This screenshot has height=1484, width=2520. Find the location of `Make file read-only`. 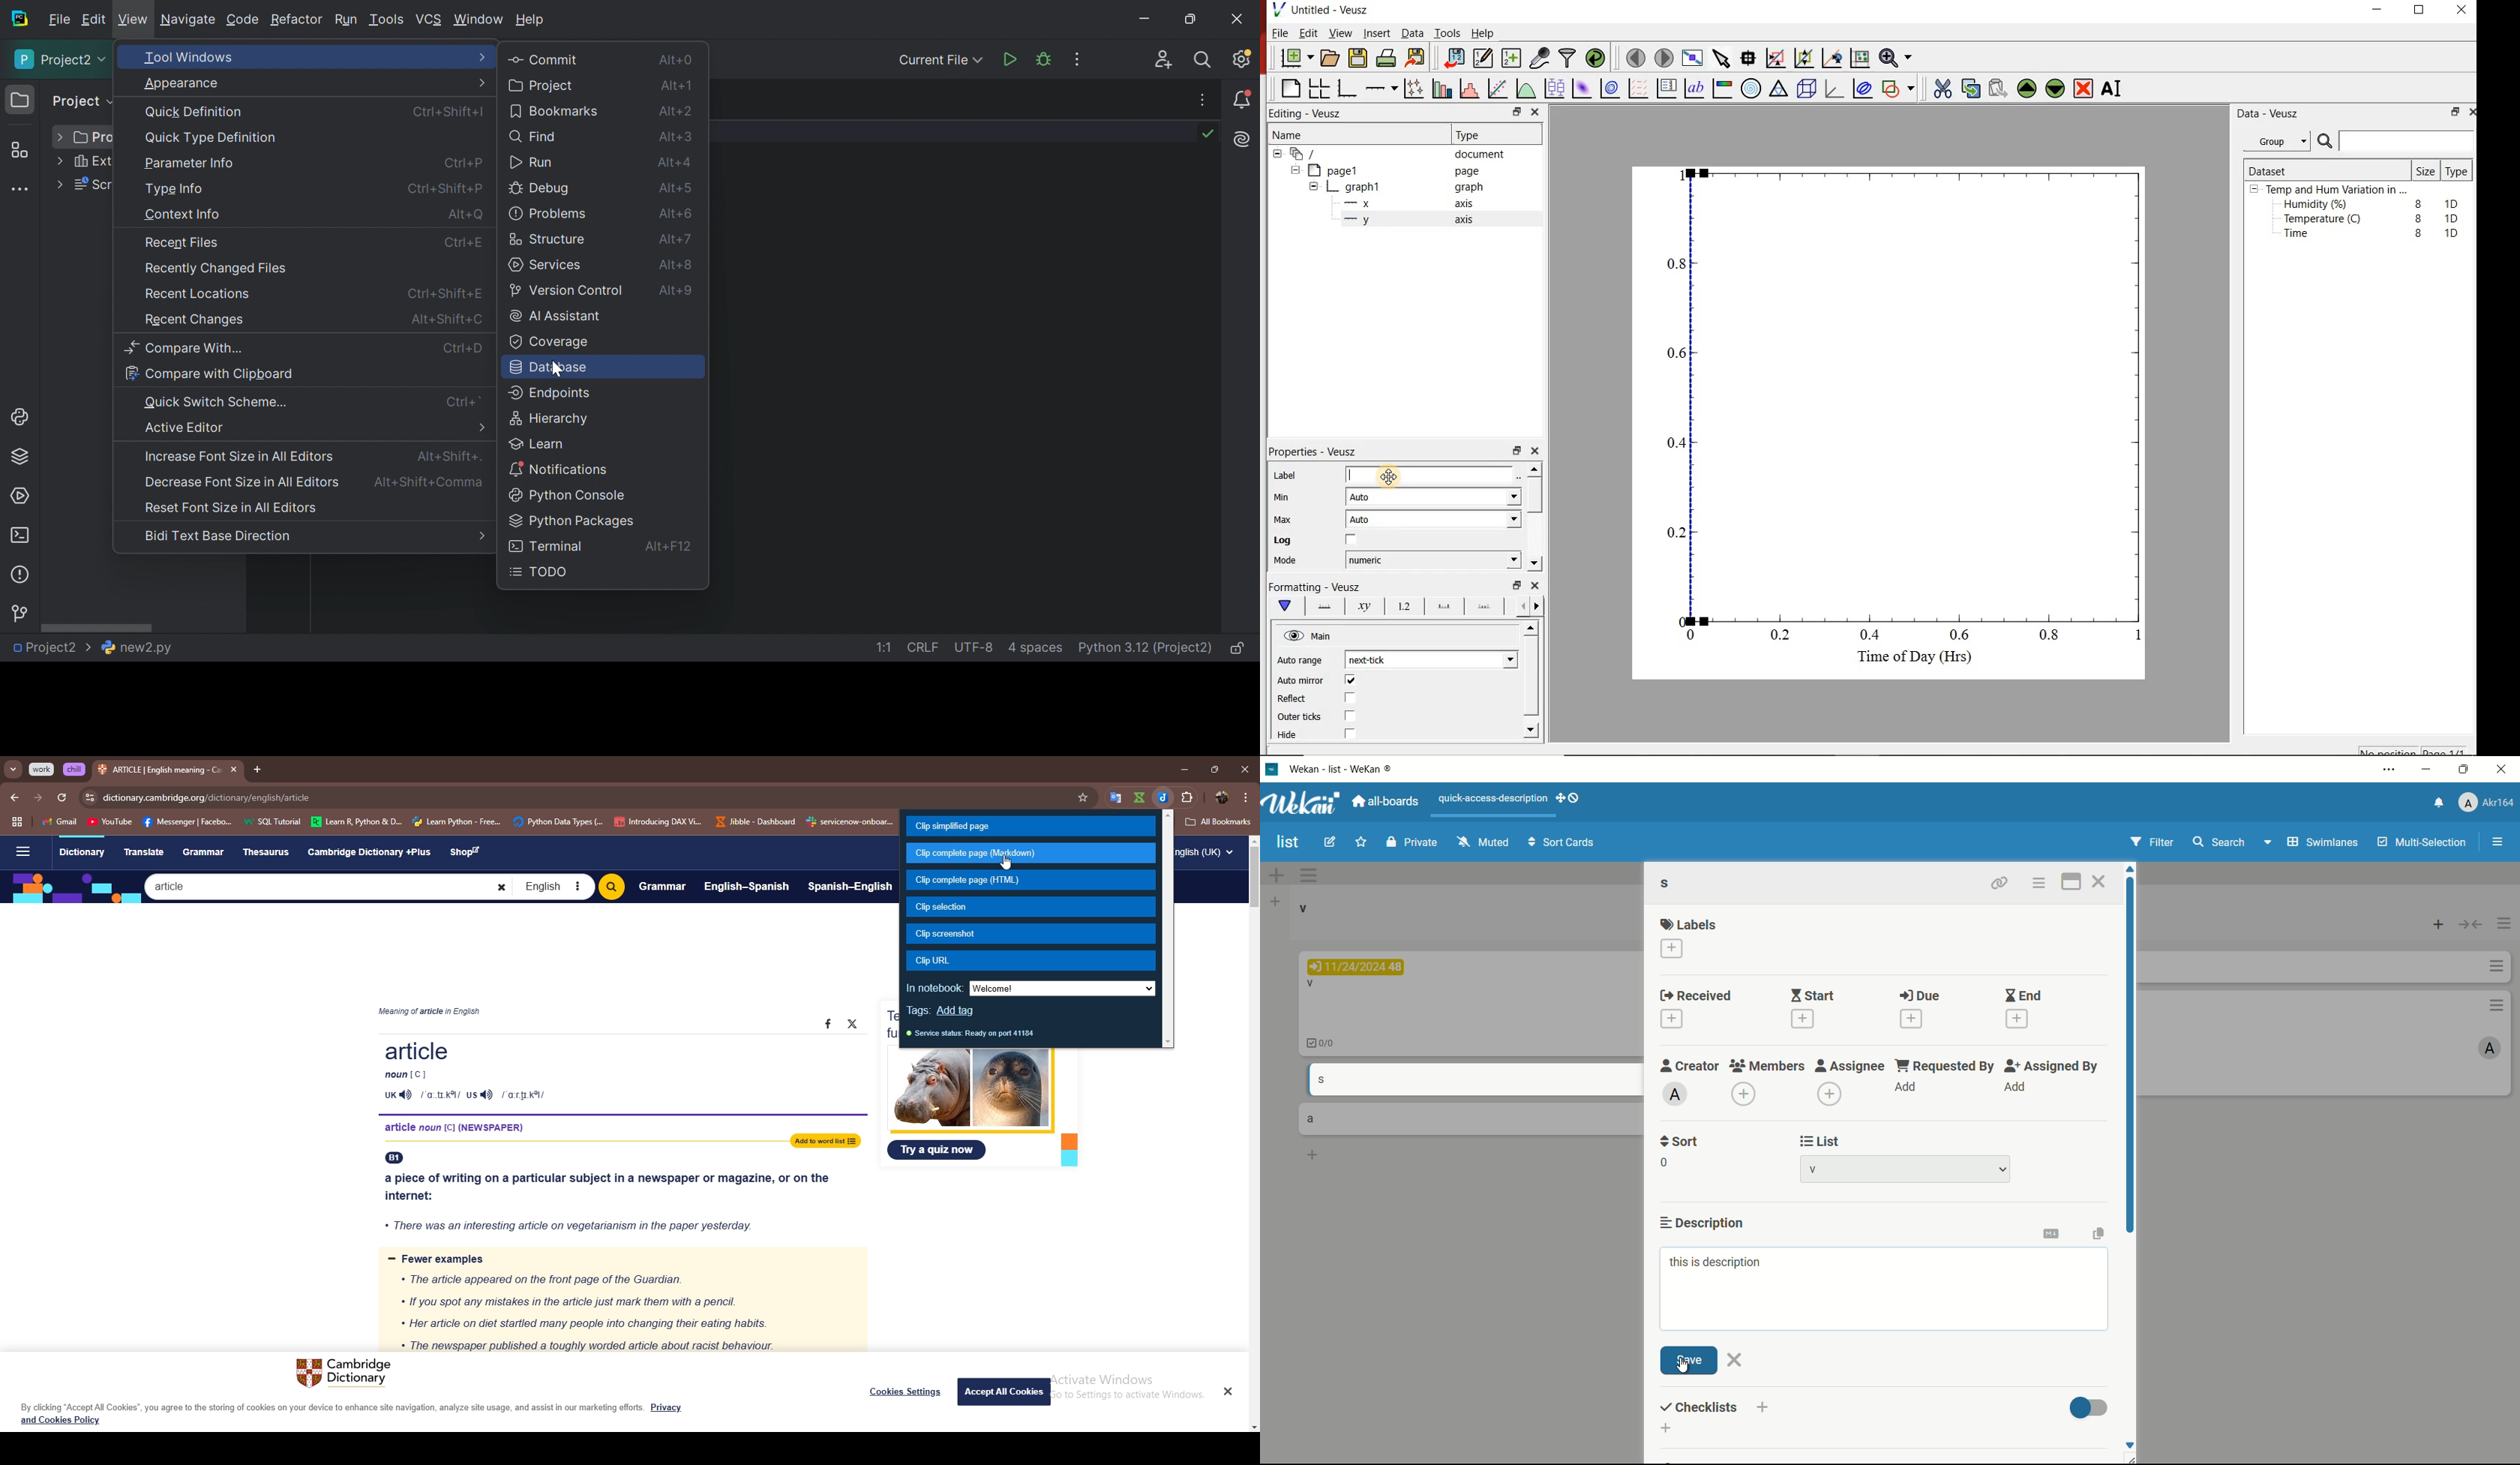

Make file read-only is located at coordinates (1239, 649).